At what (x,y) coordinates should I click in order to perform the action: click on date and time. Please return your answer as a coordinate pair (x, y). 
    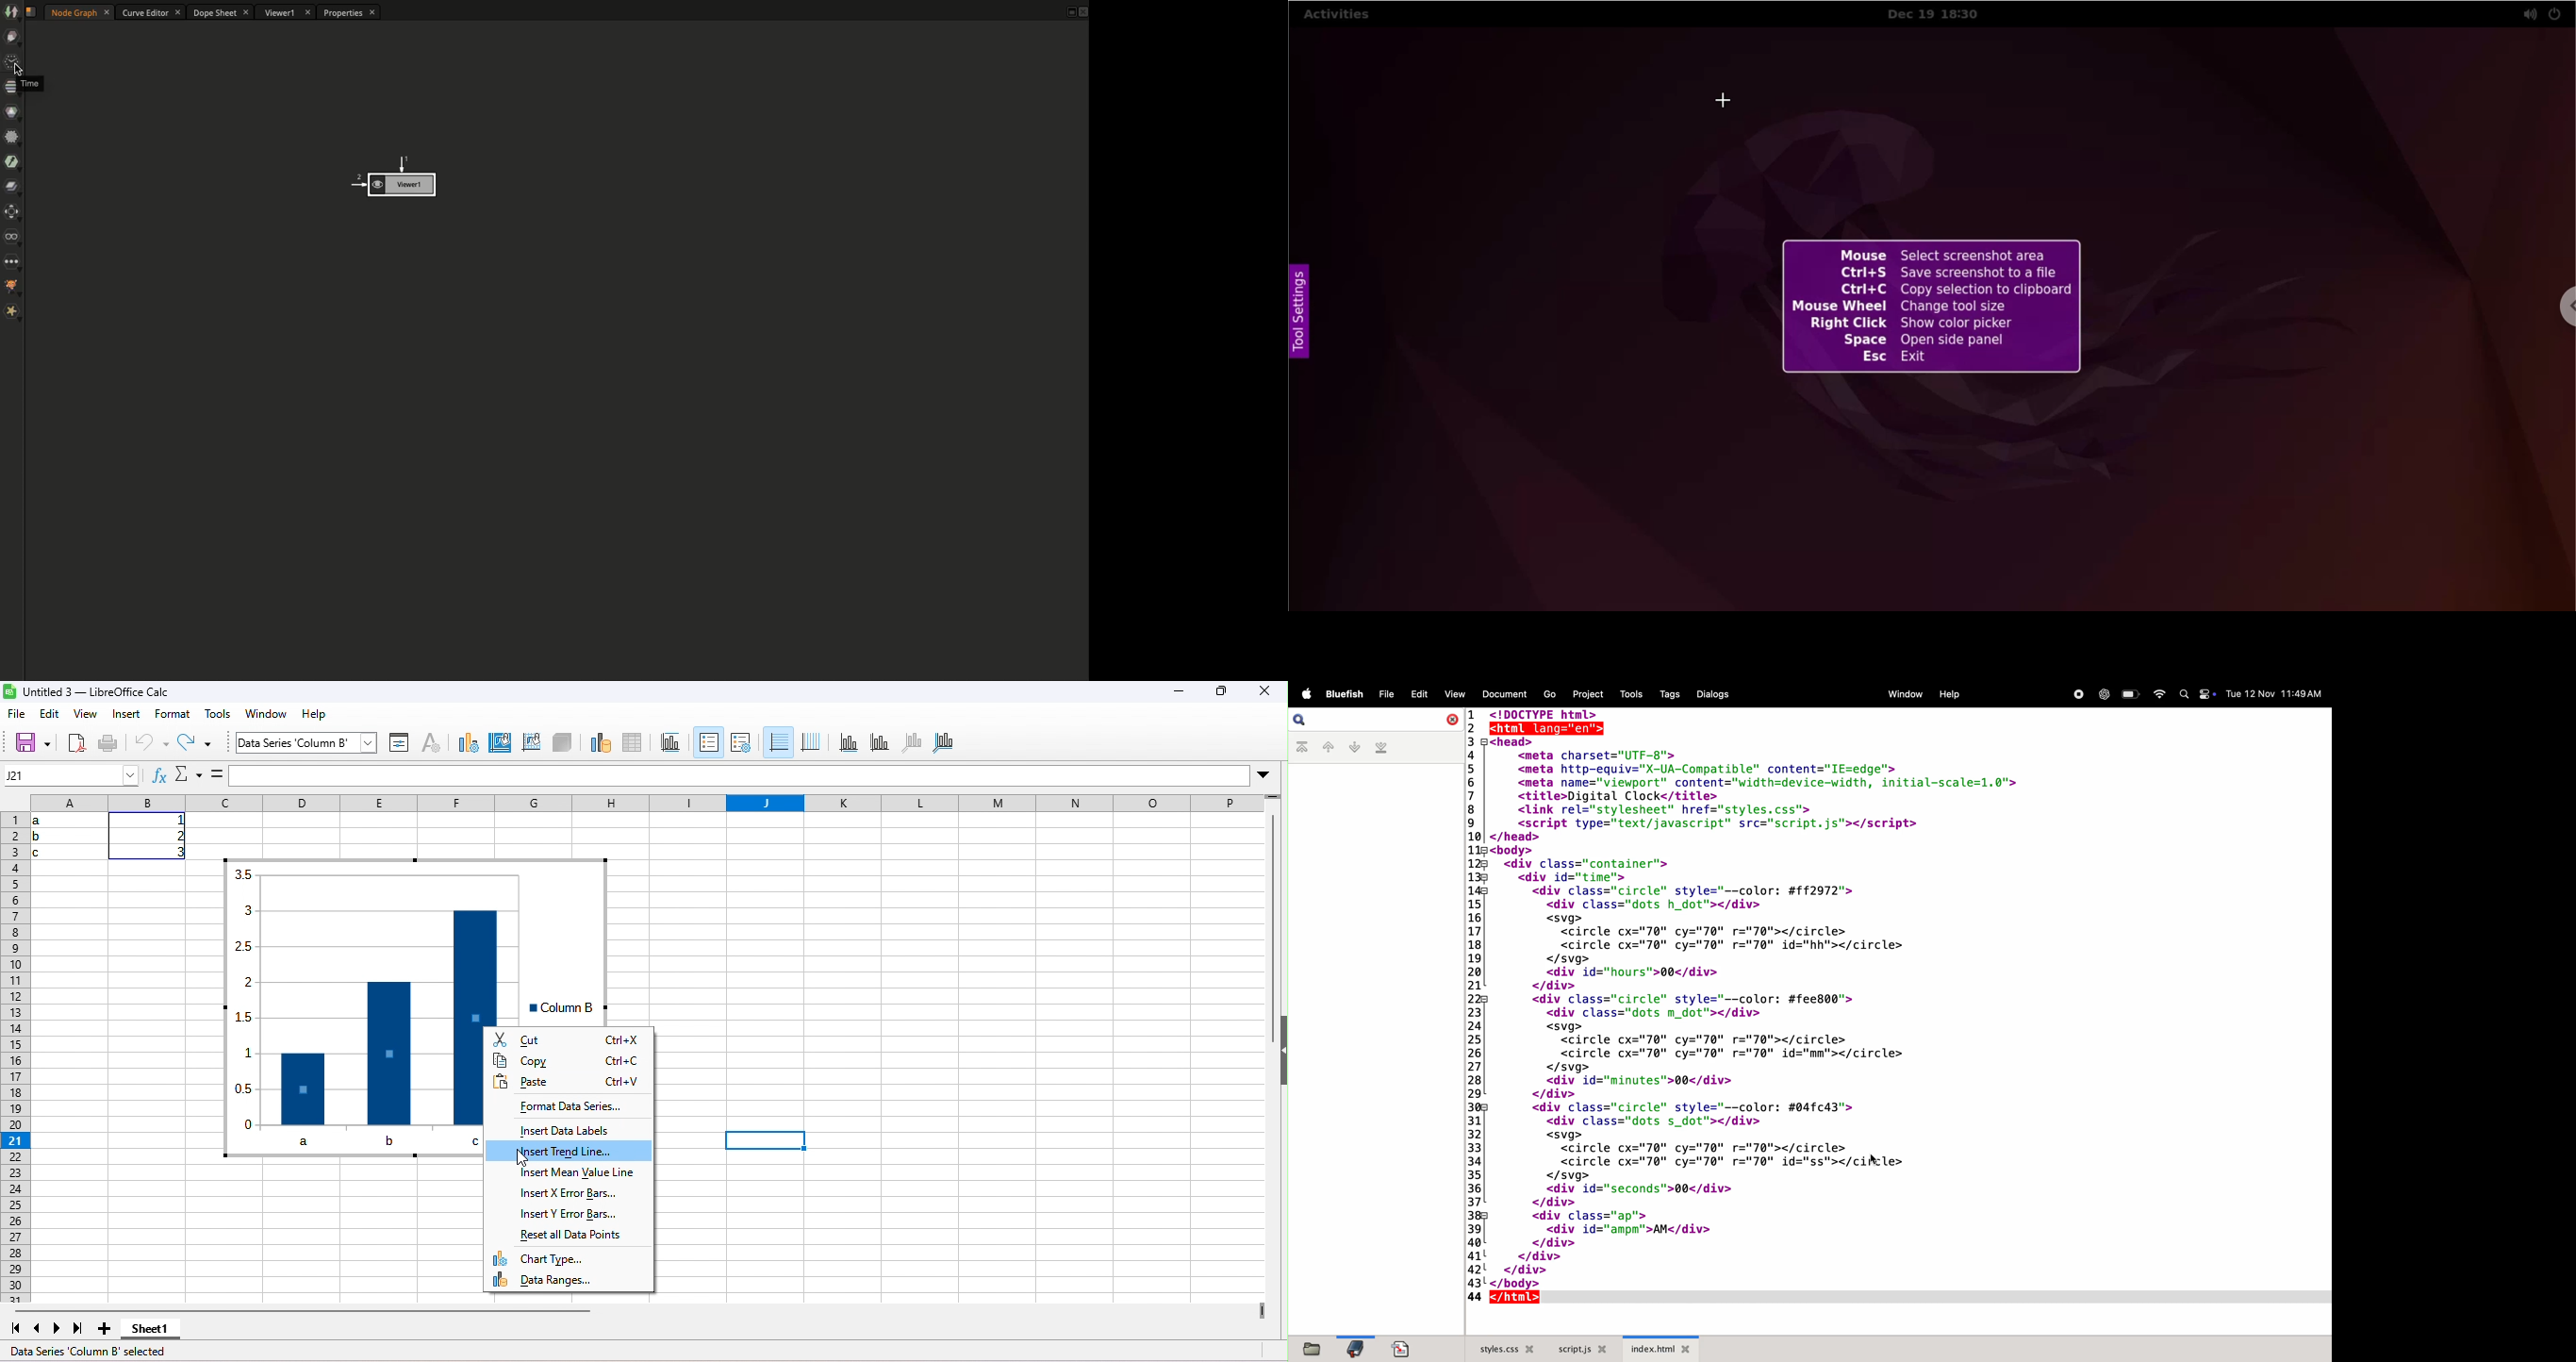
    Looking at the image, I should click on (2275, 696).